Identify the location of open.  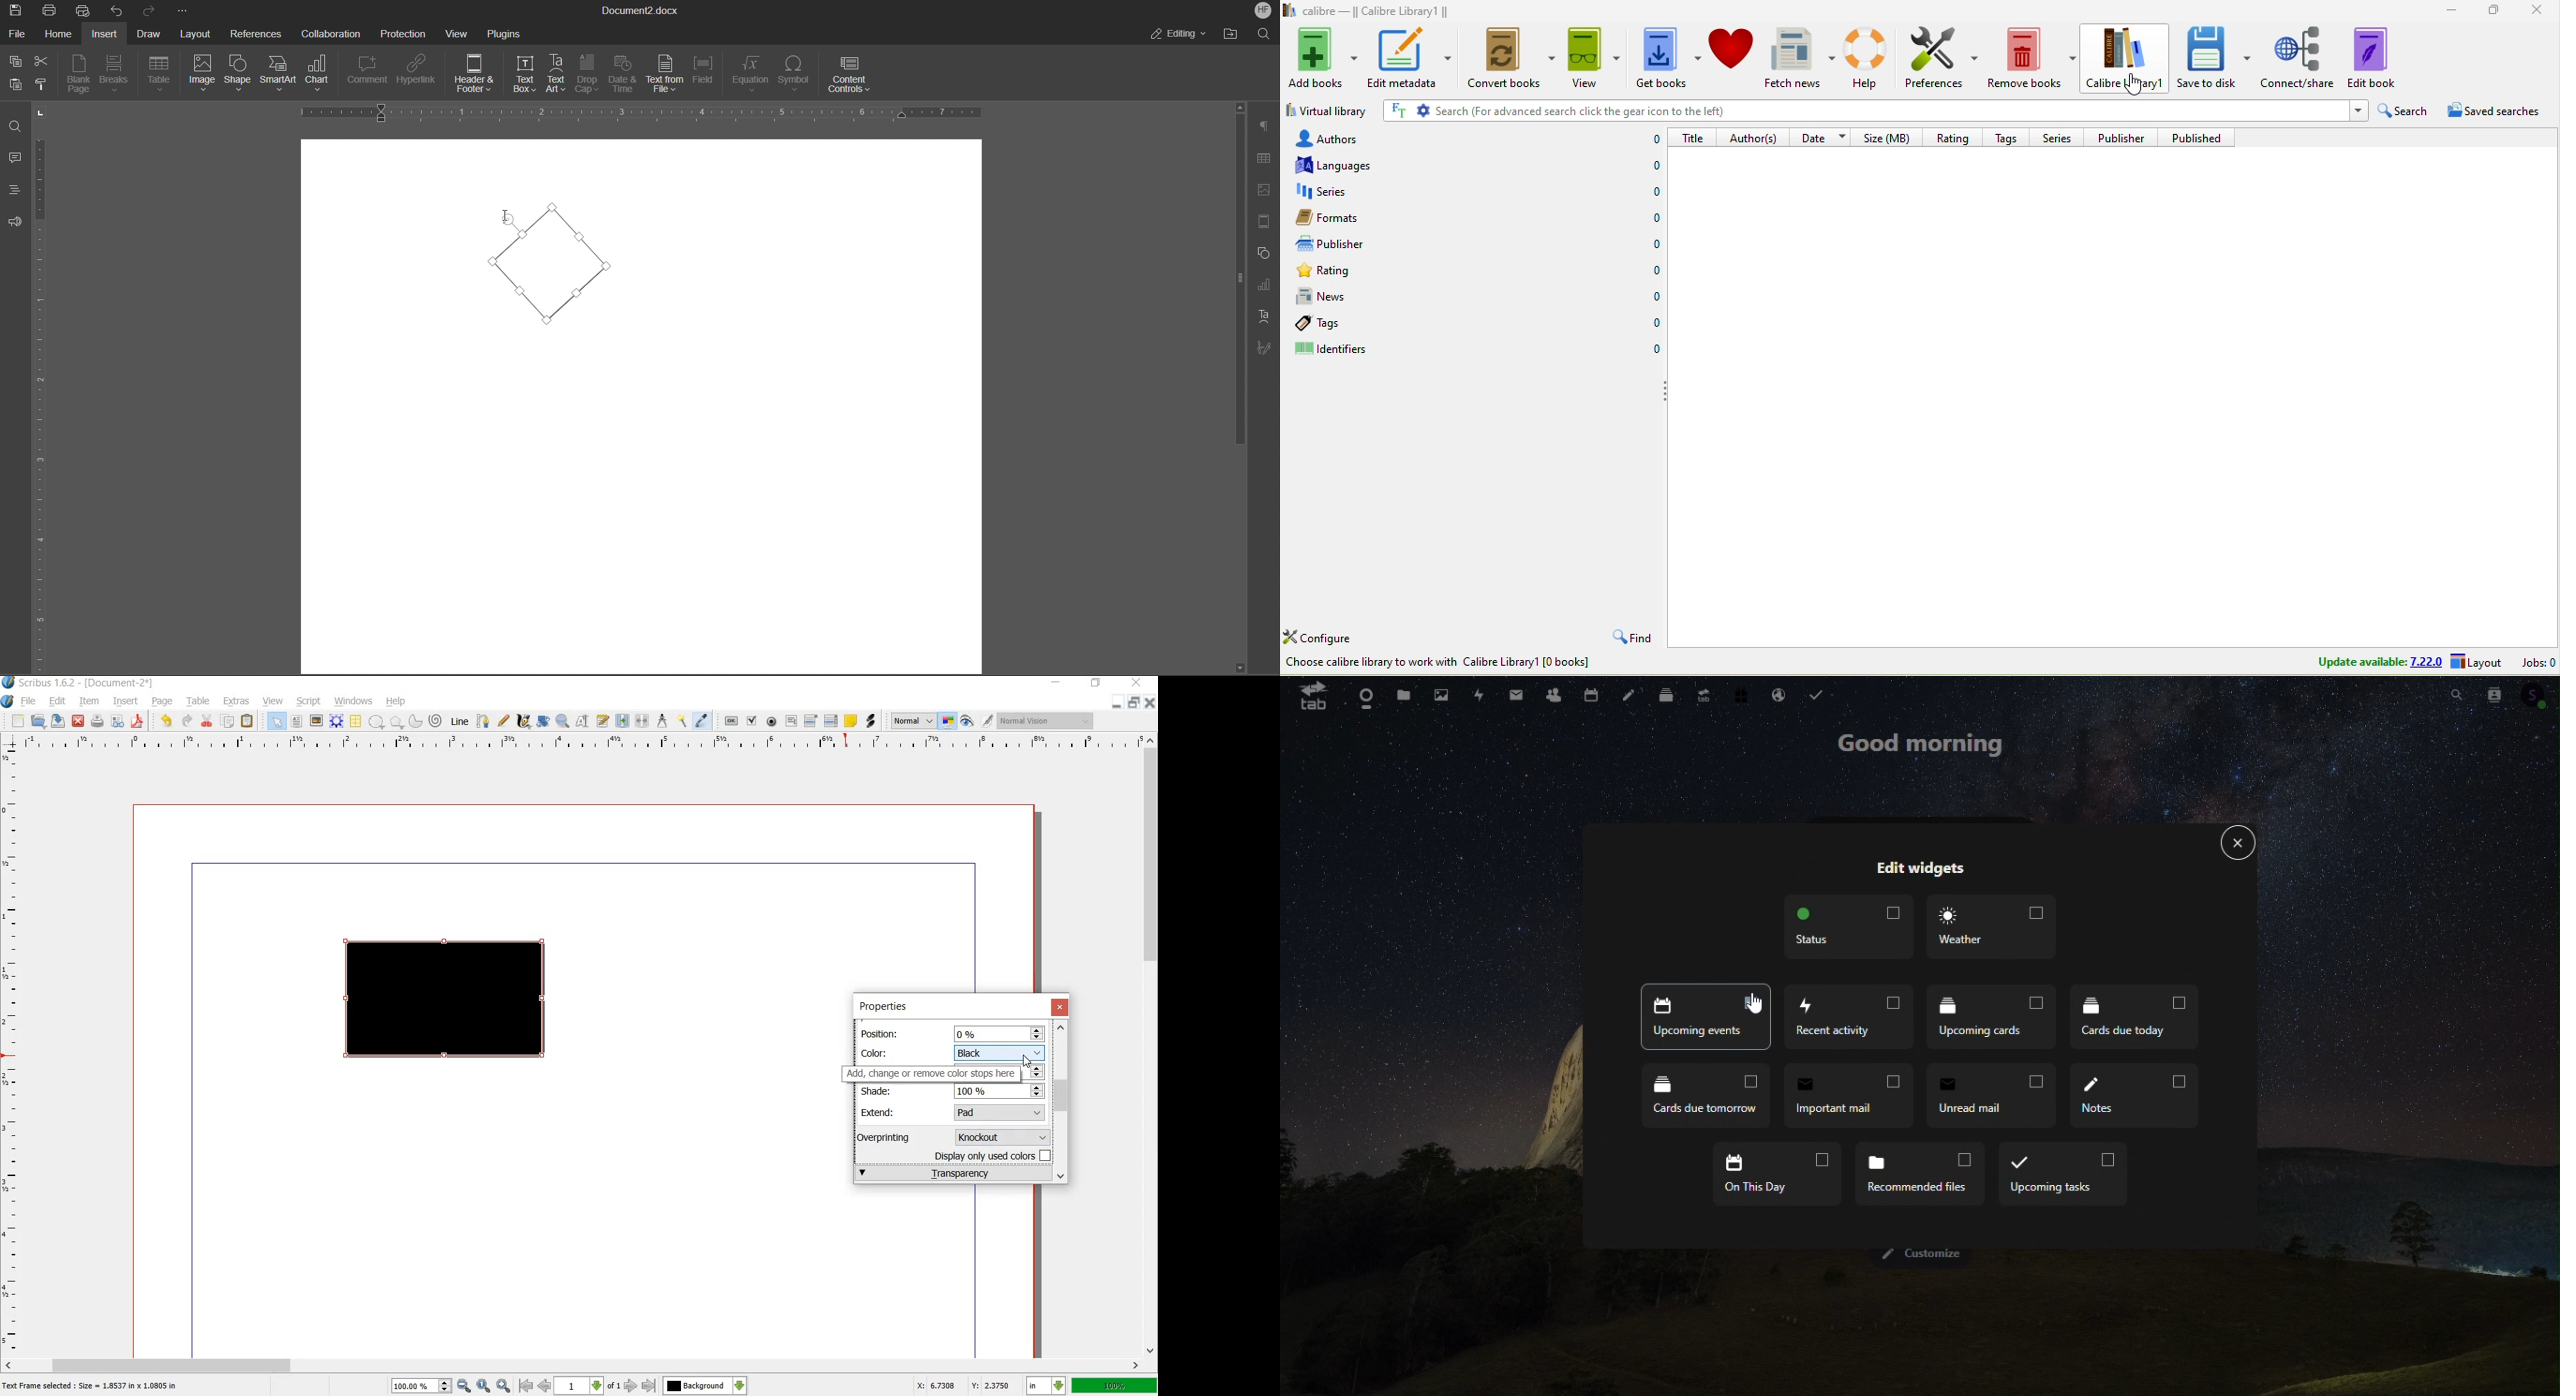
(40, 722).